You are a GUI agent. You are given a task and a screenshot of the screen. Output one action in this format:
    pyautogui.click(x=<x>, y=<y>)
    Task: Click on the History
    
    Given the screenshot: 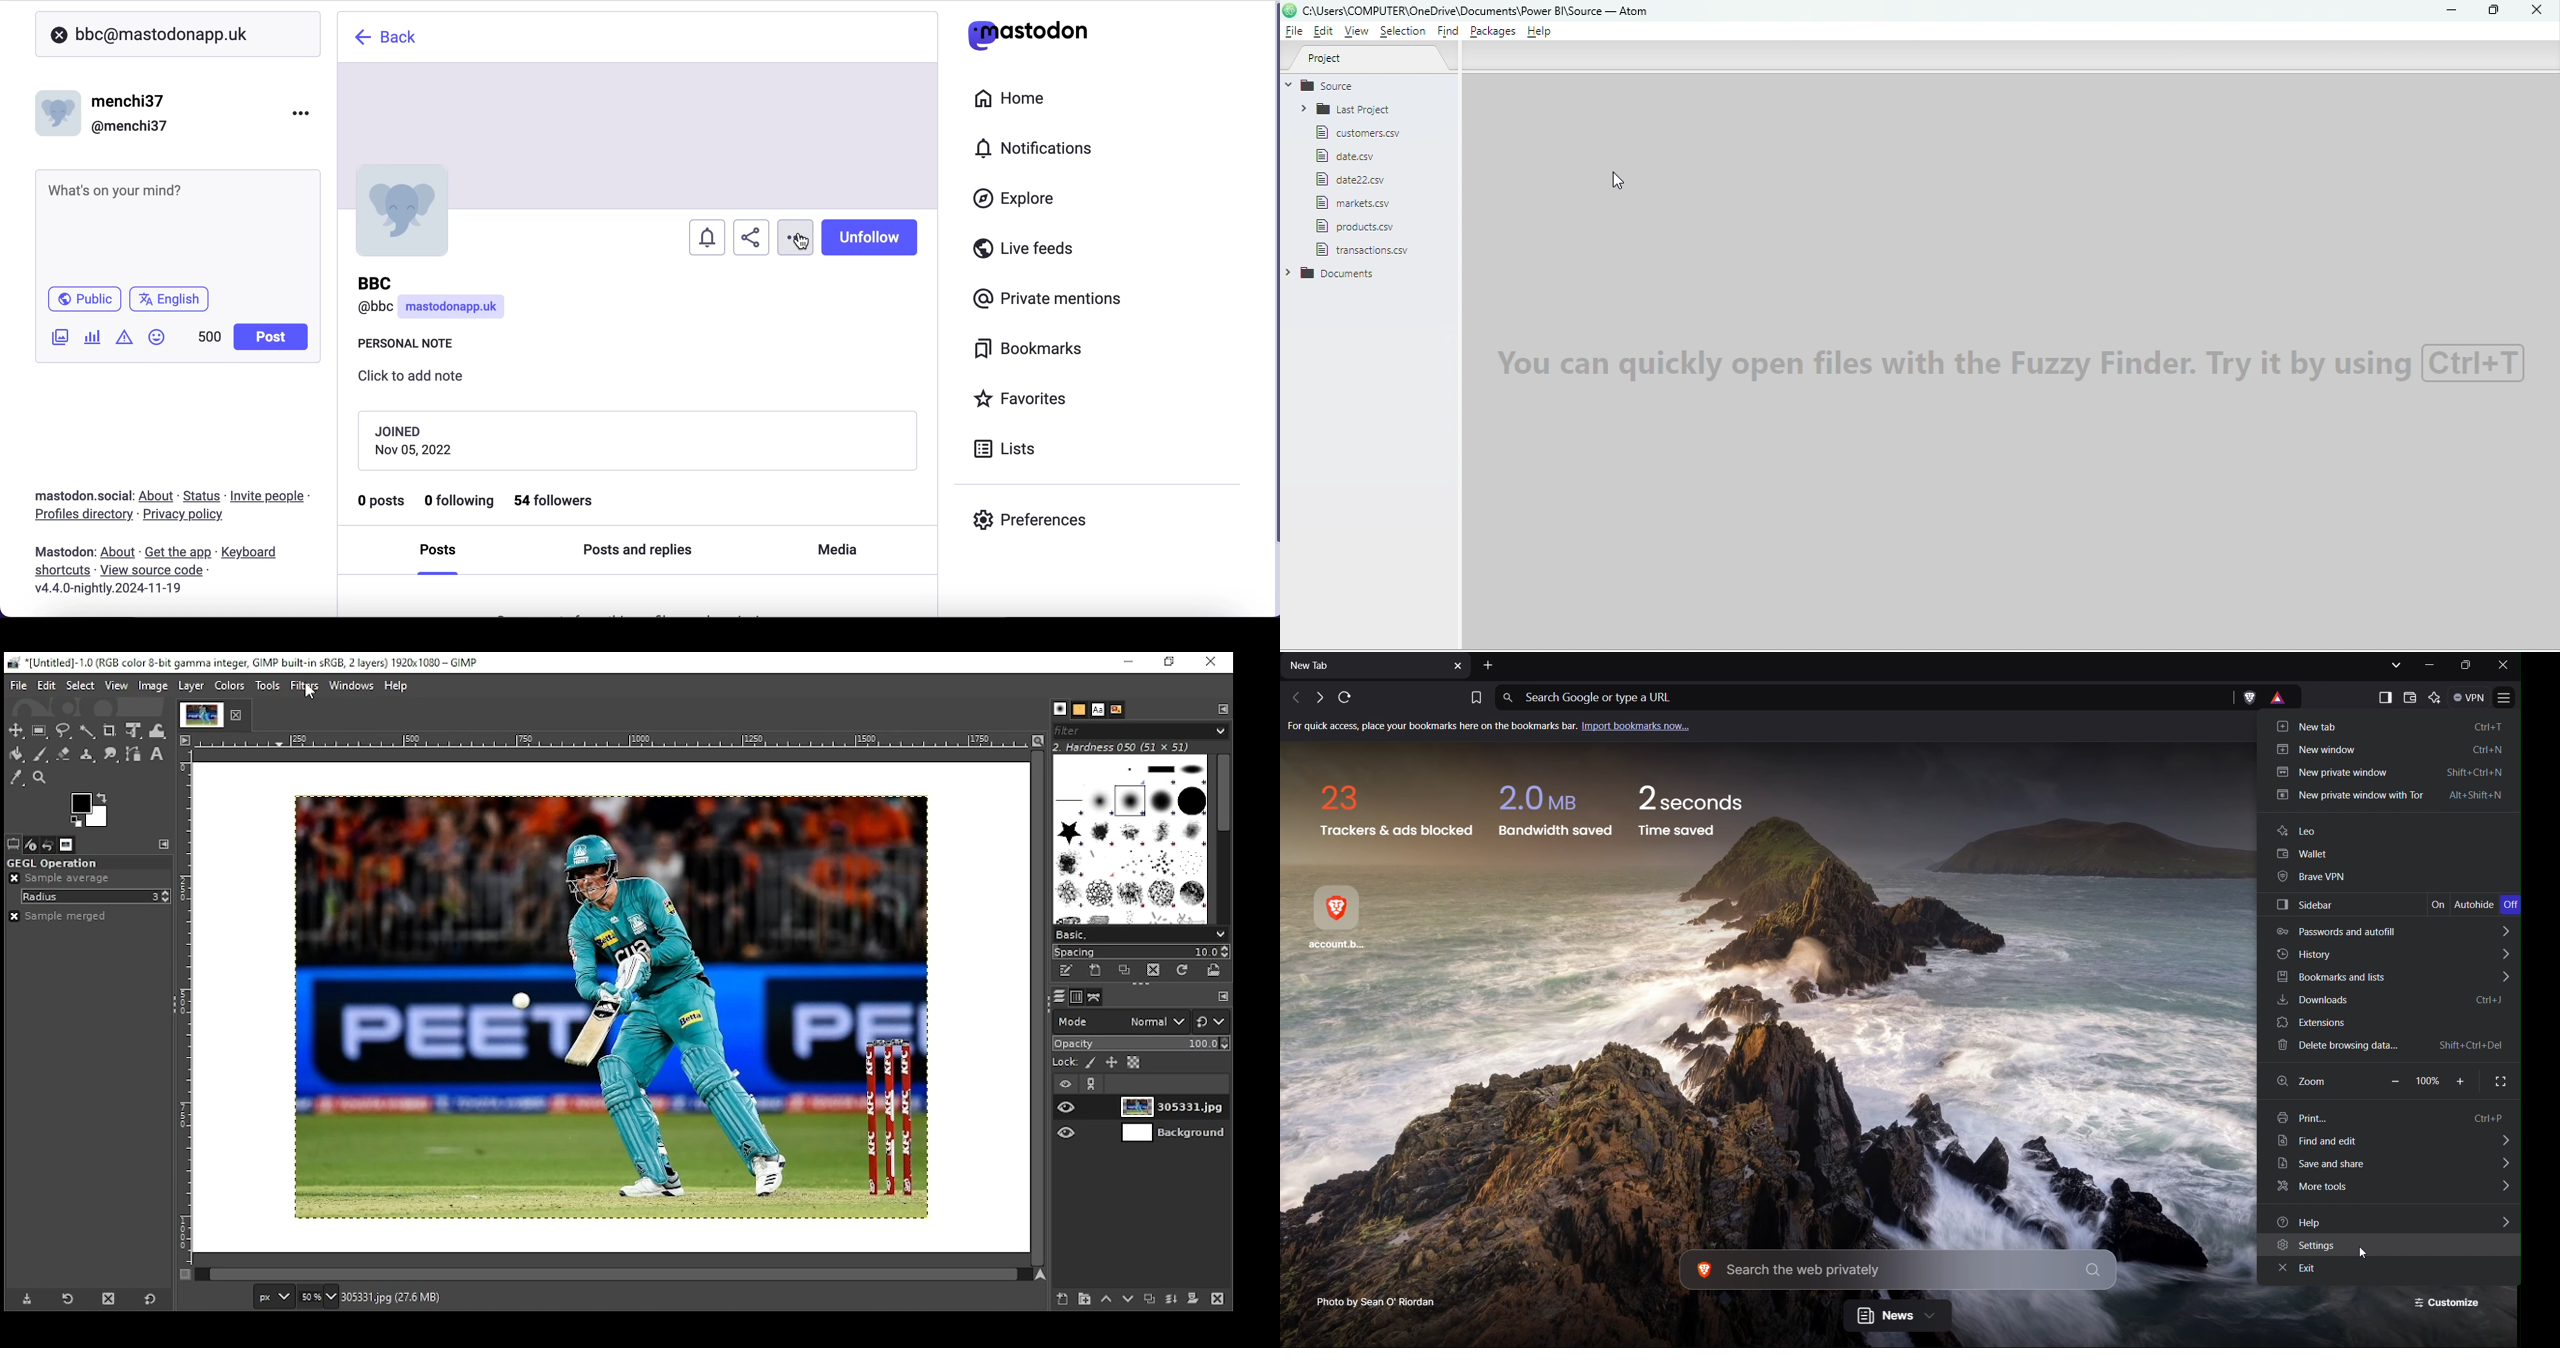 What is the action you would take?
    pyautogui.click(x=2391, y=953)
    